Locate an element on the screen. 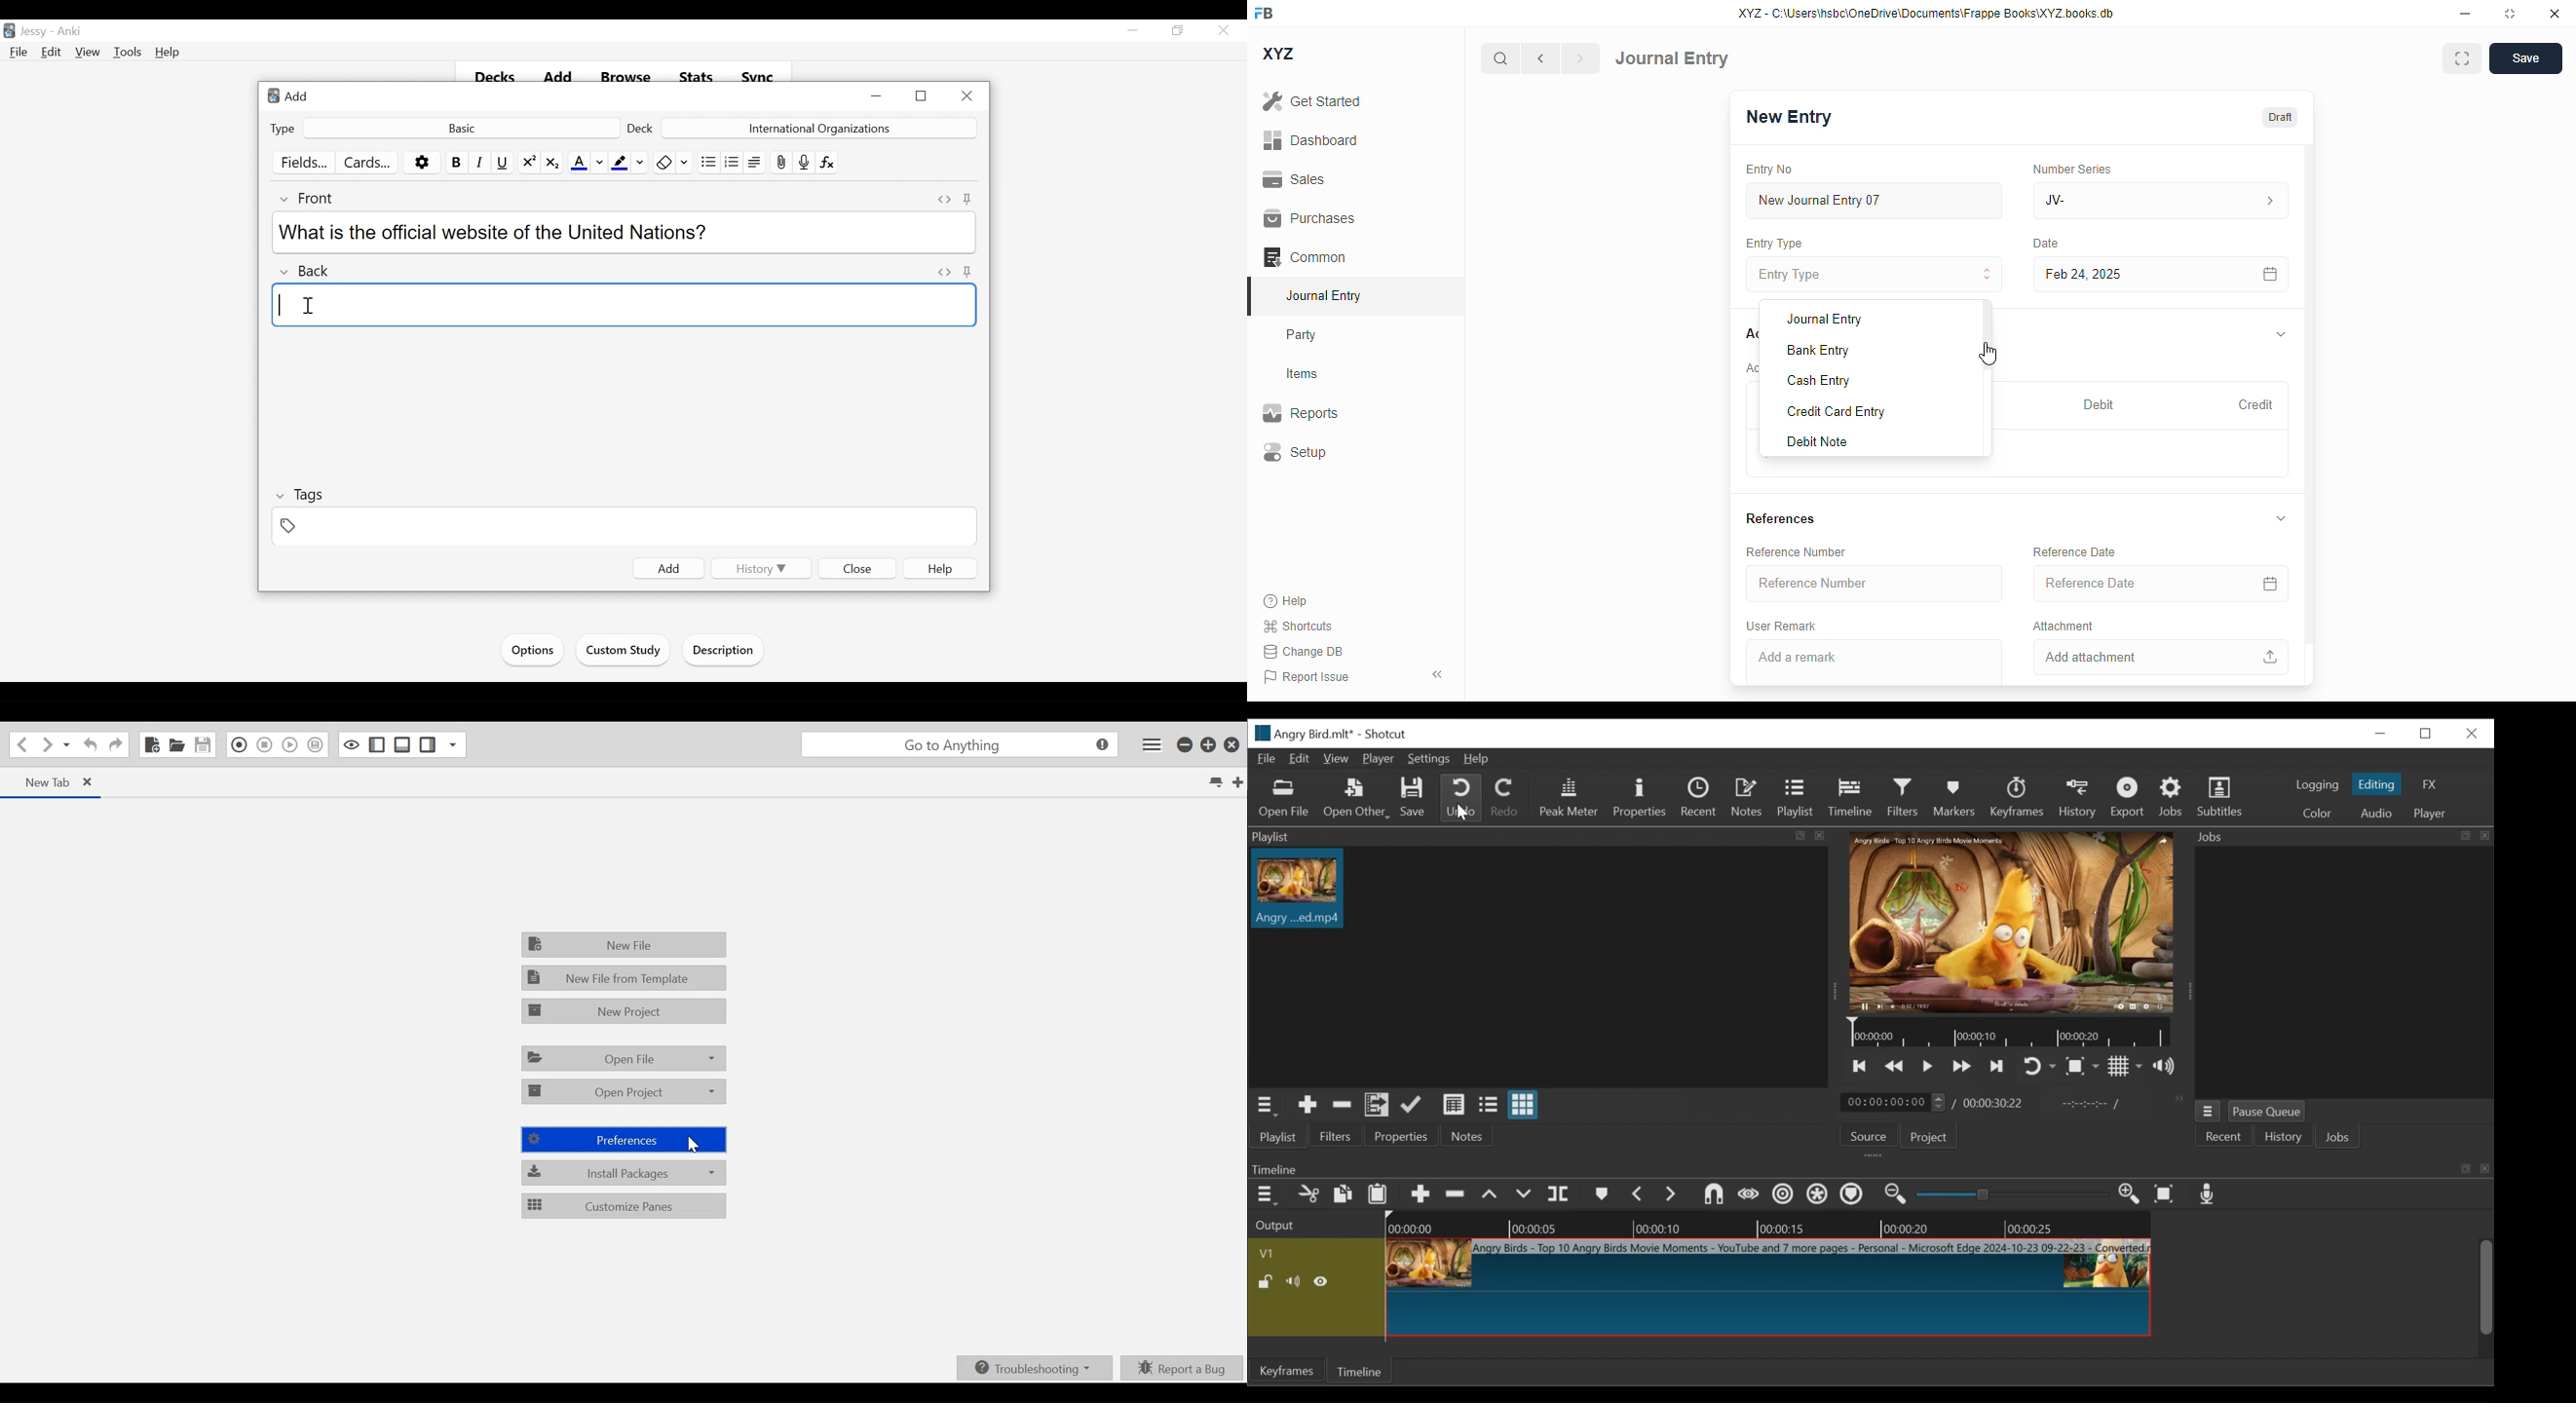 The height and width of the screenshot is (1428, 2576). FB - logo is located at coordinates (1264, 13).